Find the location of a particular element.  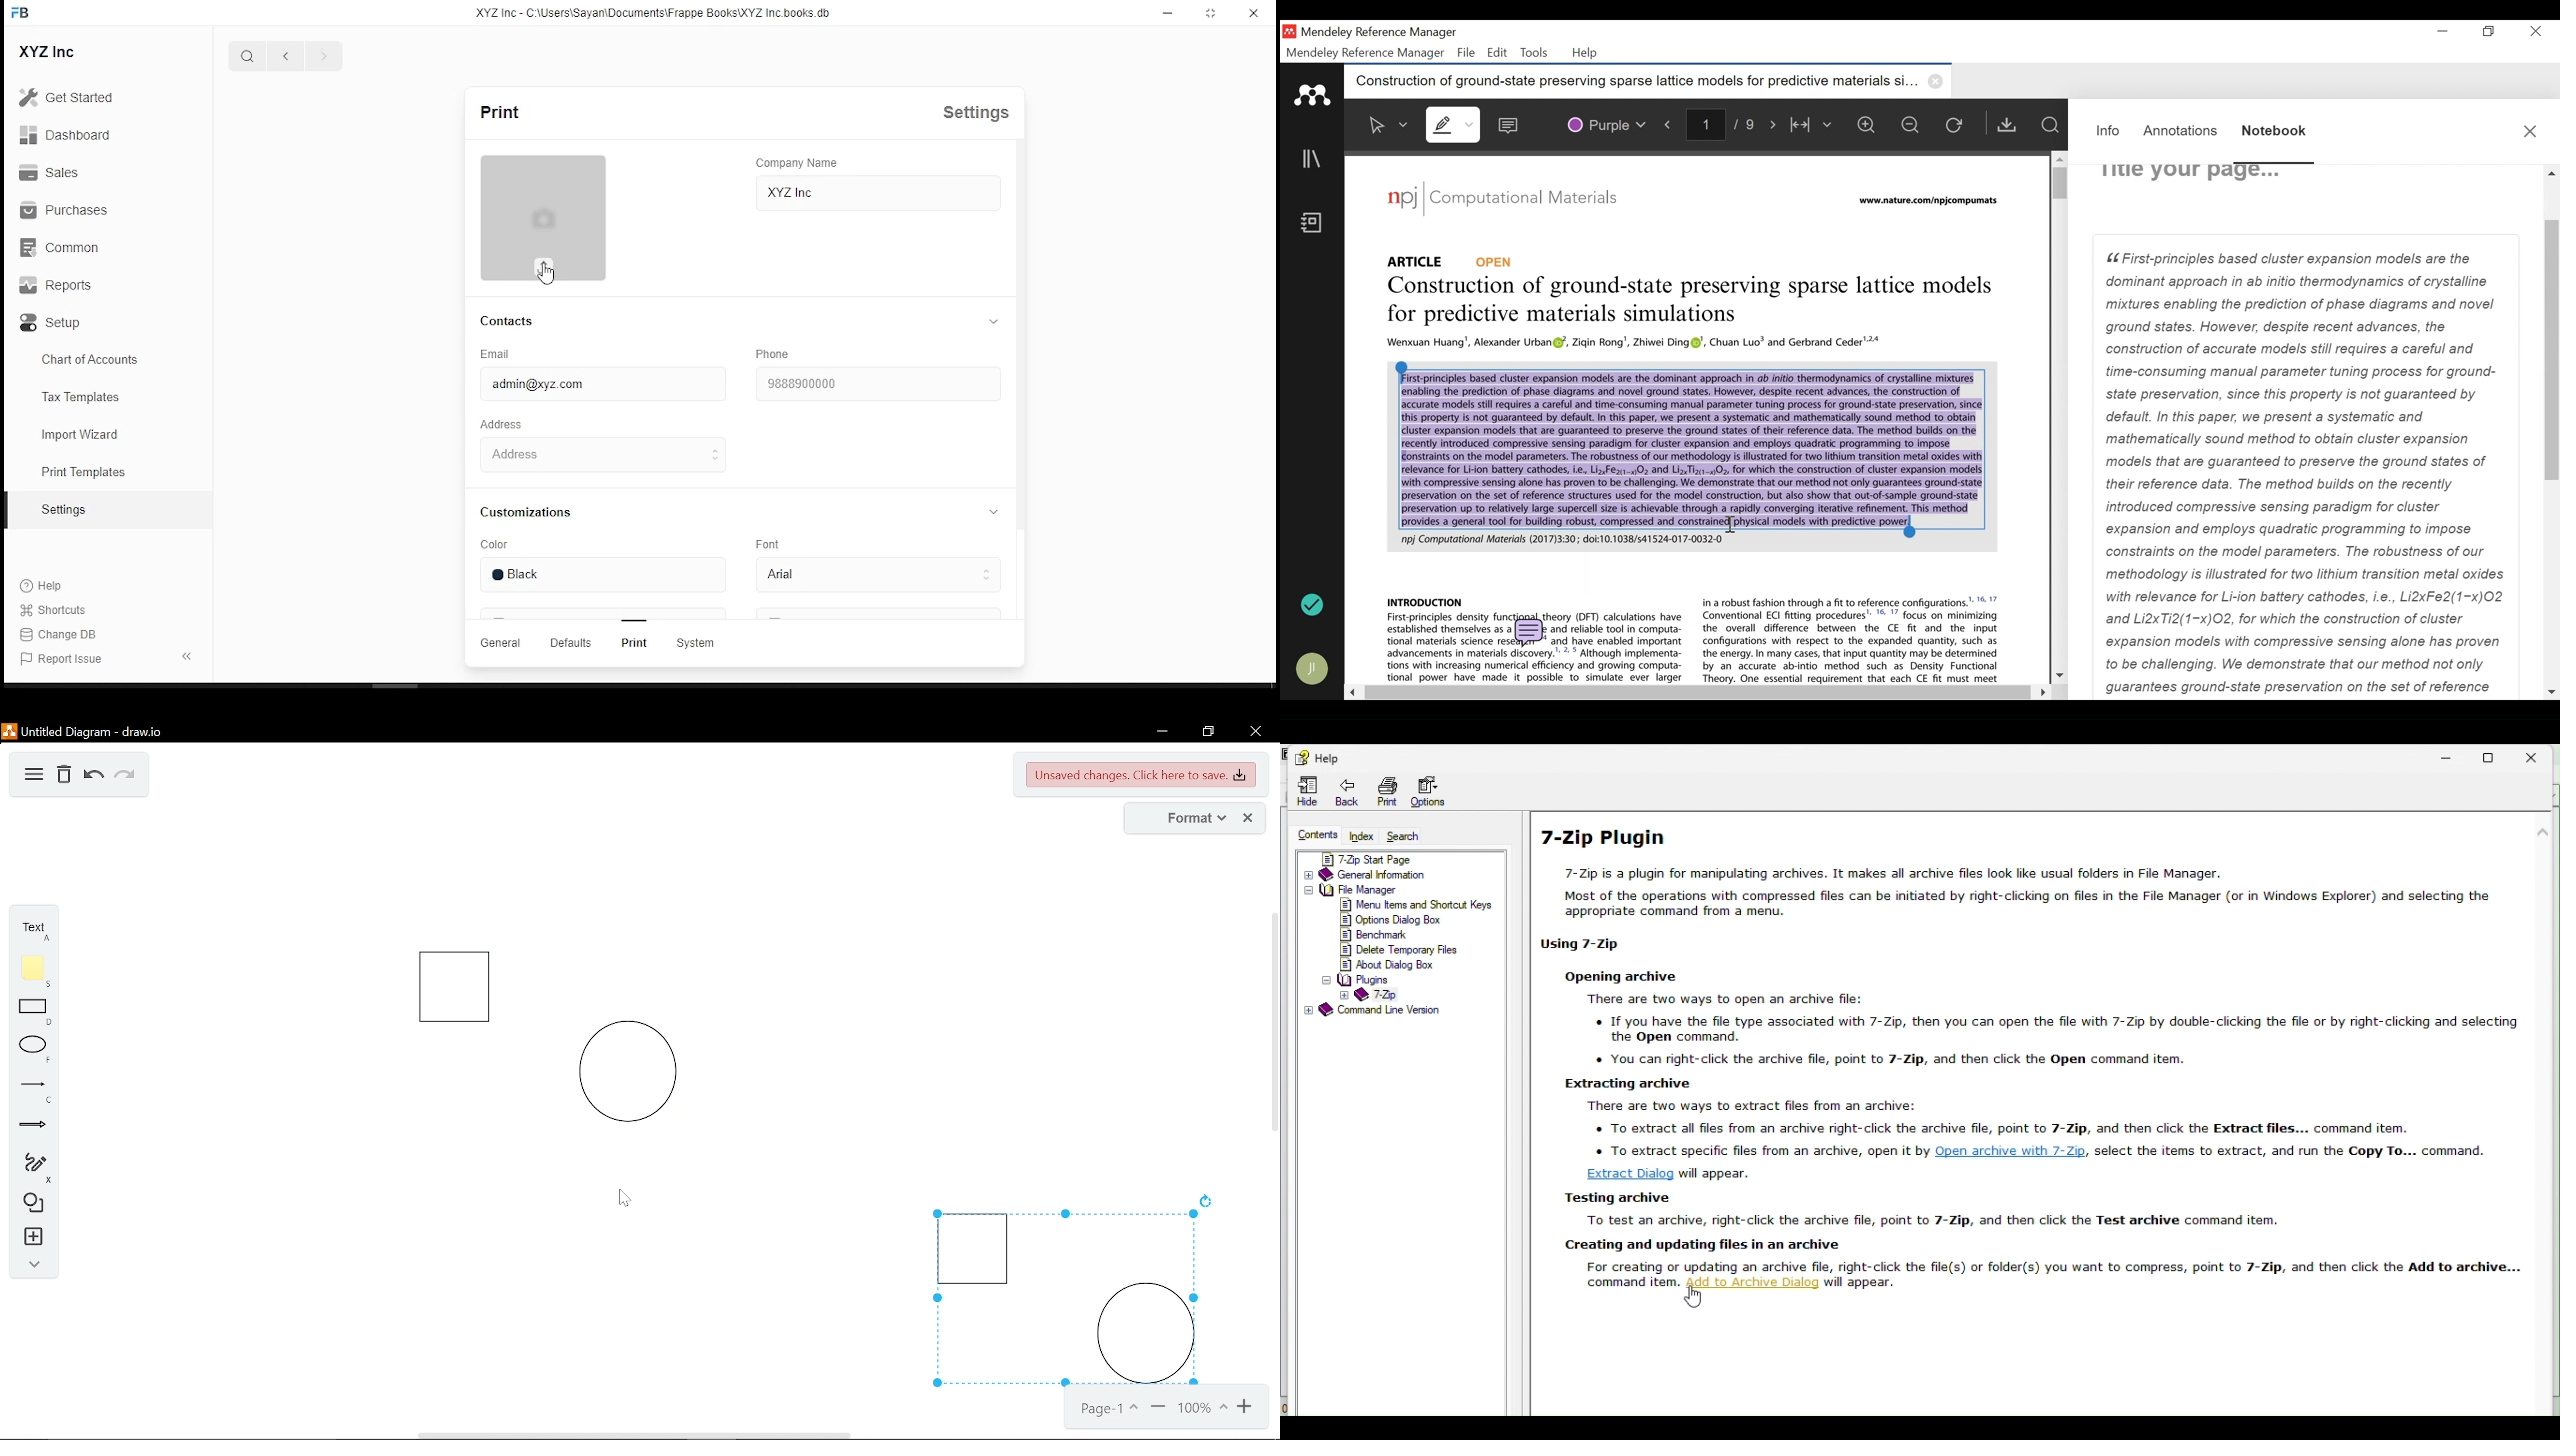

untitled diagram - draw.io is located at coordinates (84, 730).